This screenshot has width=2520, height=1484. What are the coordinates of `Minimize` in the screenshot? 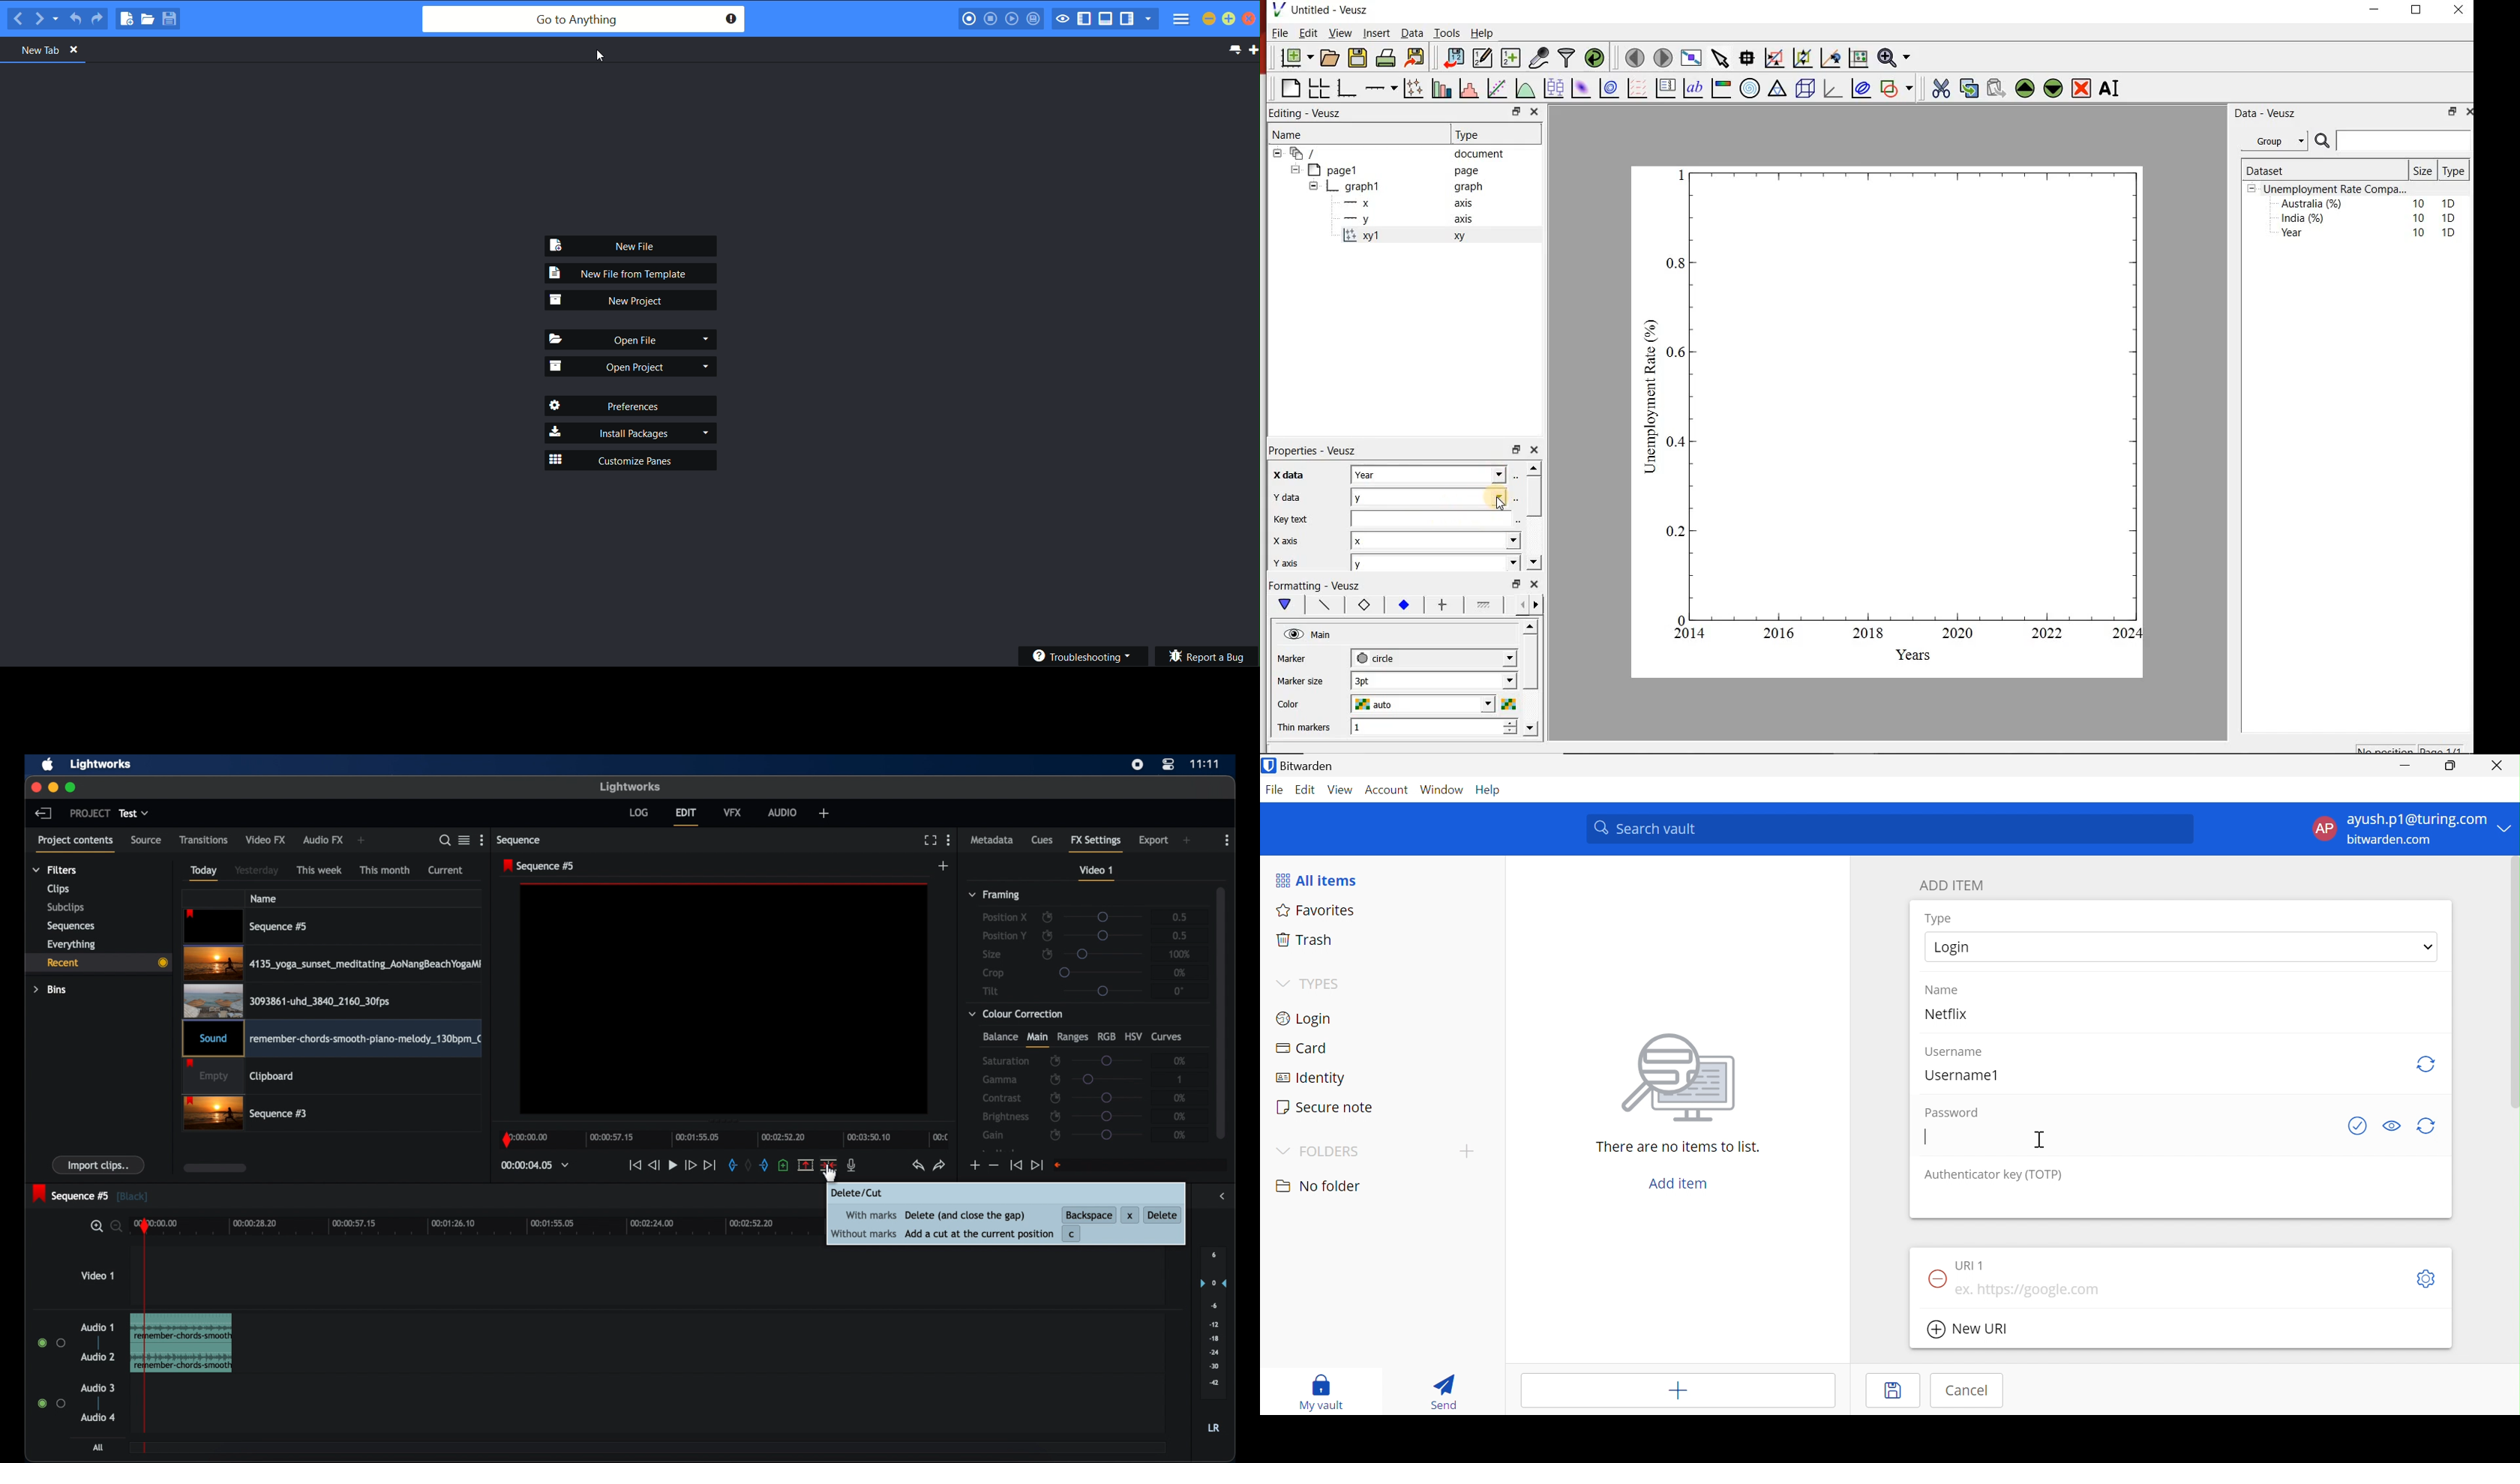 It's located at (2409, 766).